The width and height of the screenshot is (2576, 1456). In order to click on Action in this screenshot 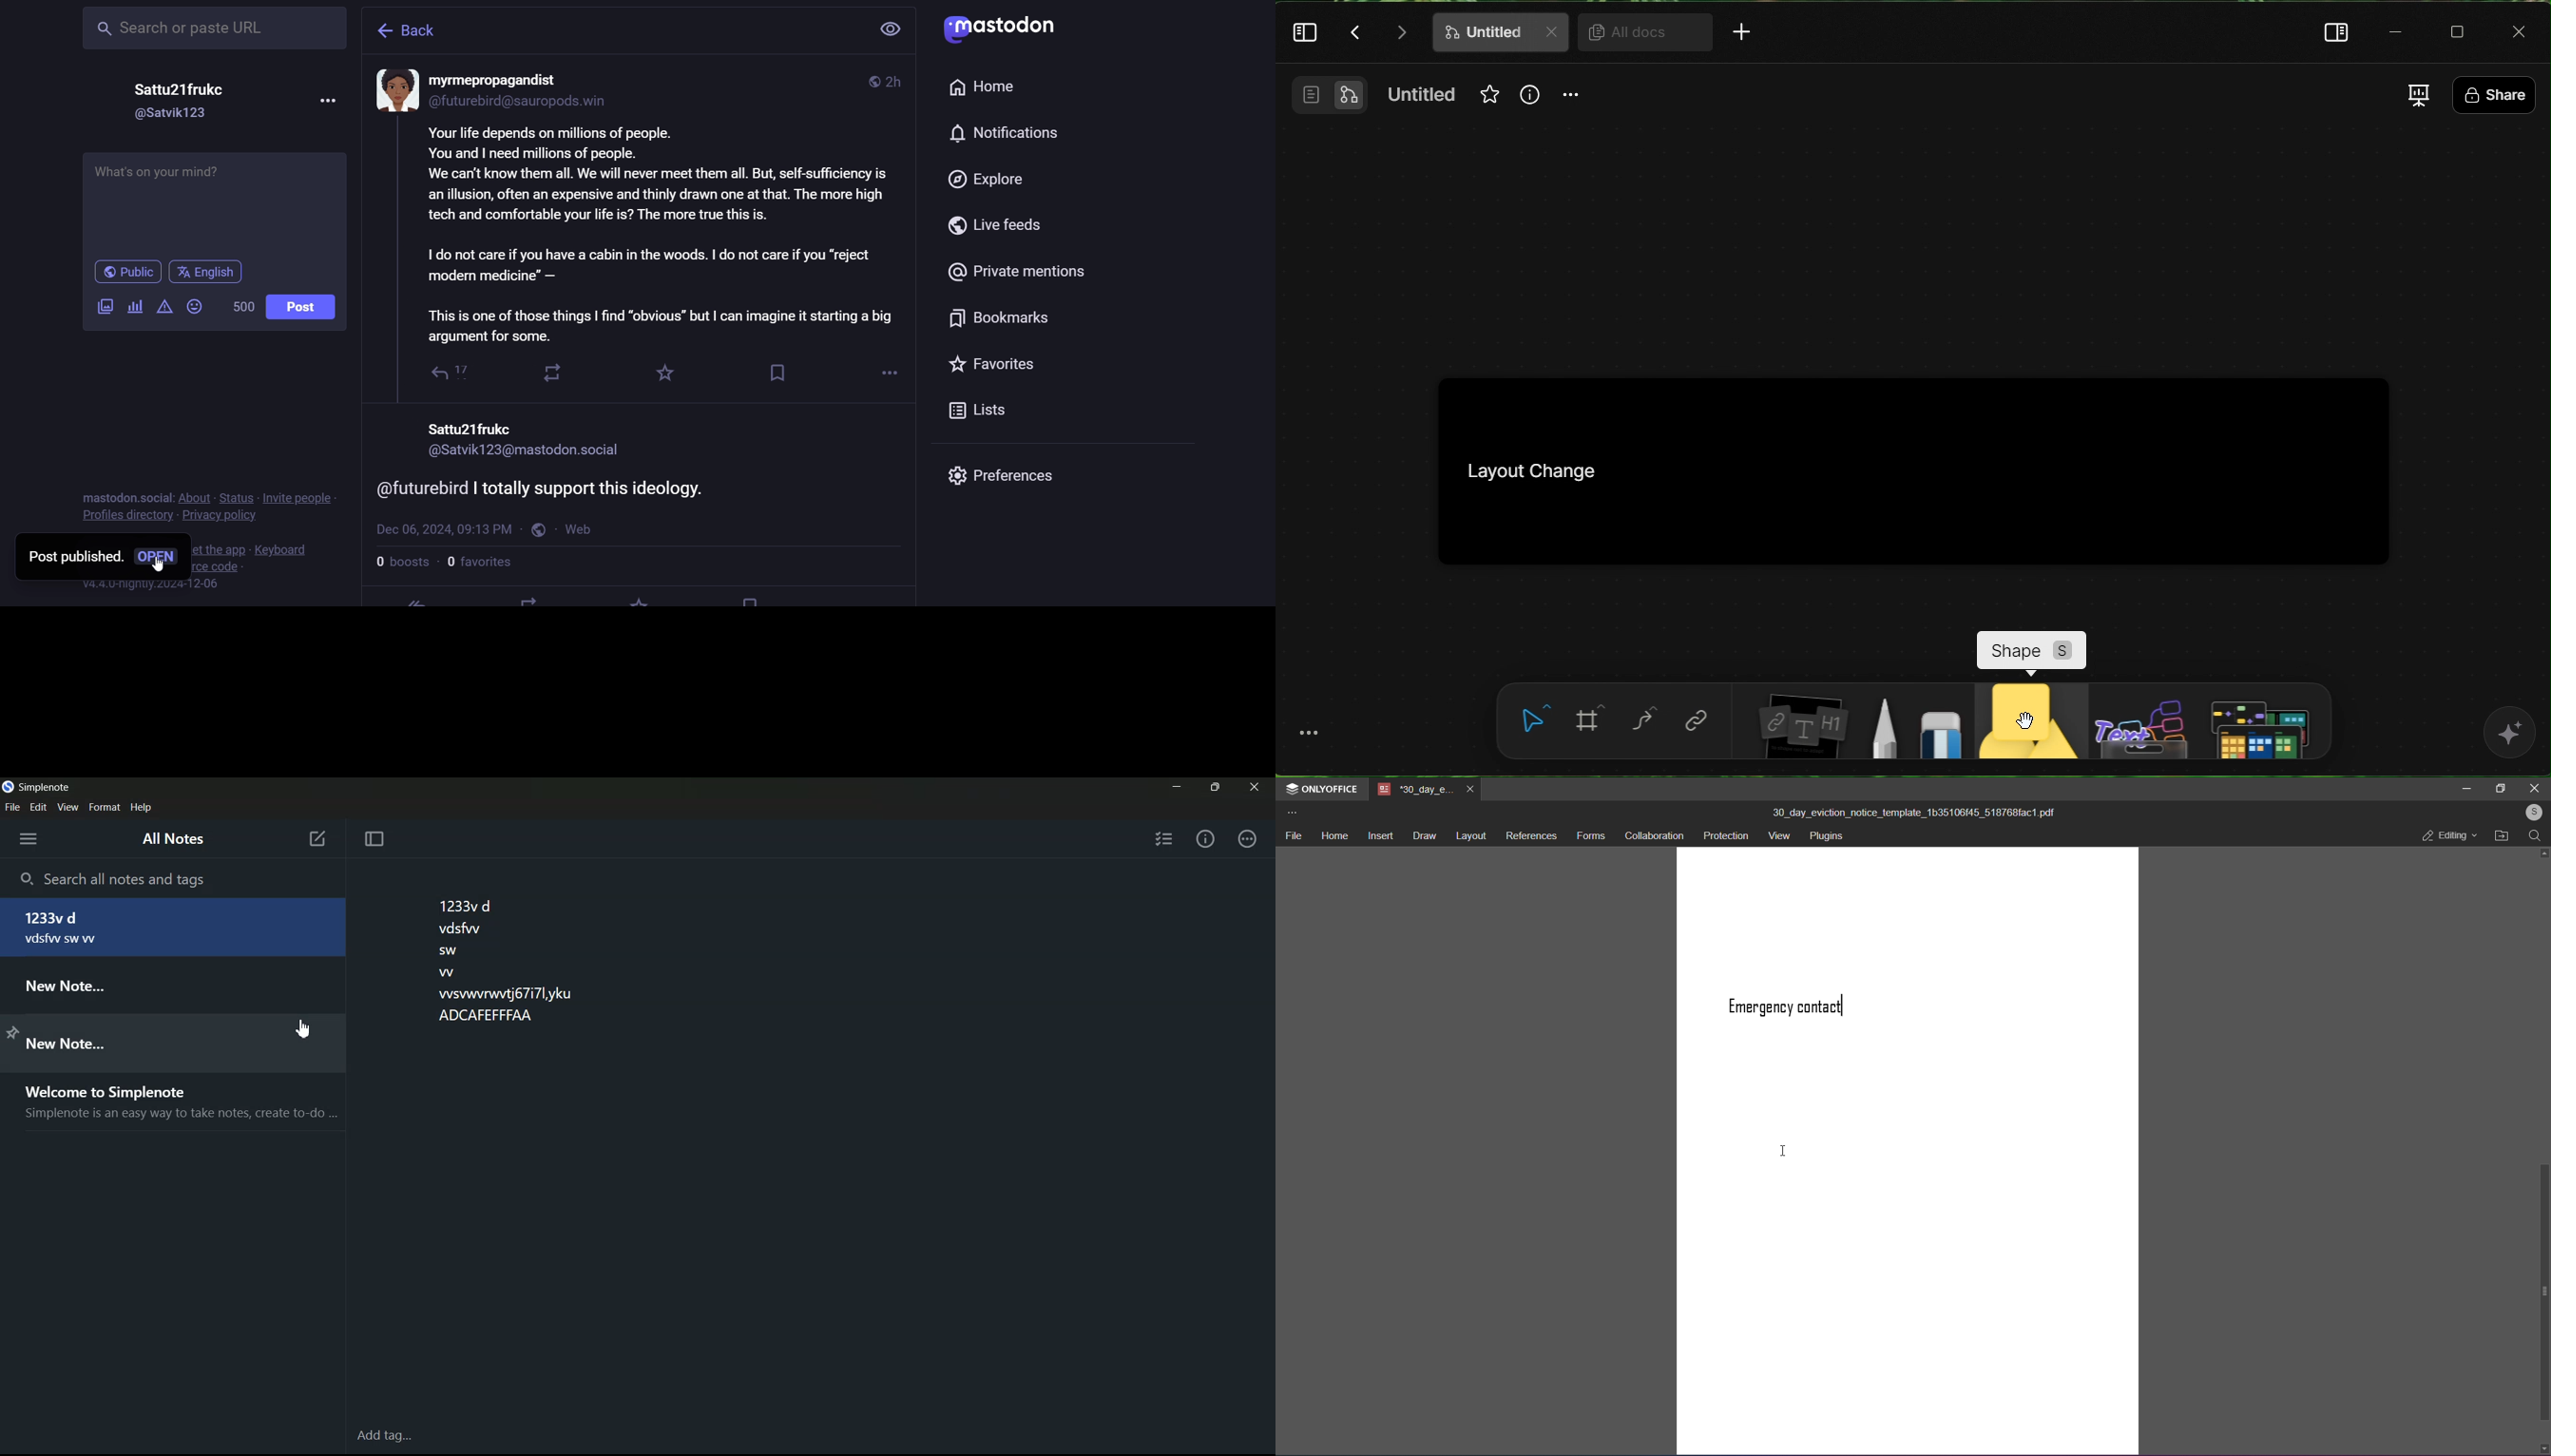, I will do `click(1248, 838)`.